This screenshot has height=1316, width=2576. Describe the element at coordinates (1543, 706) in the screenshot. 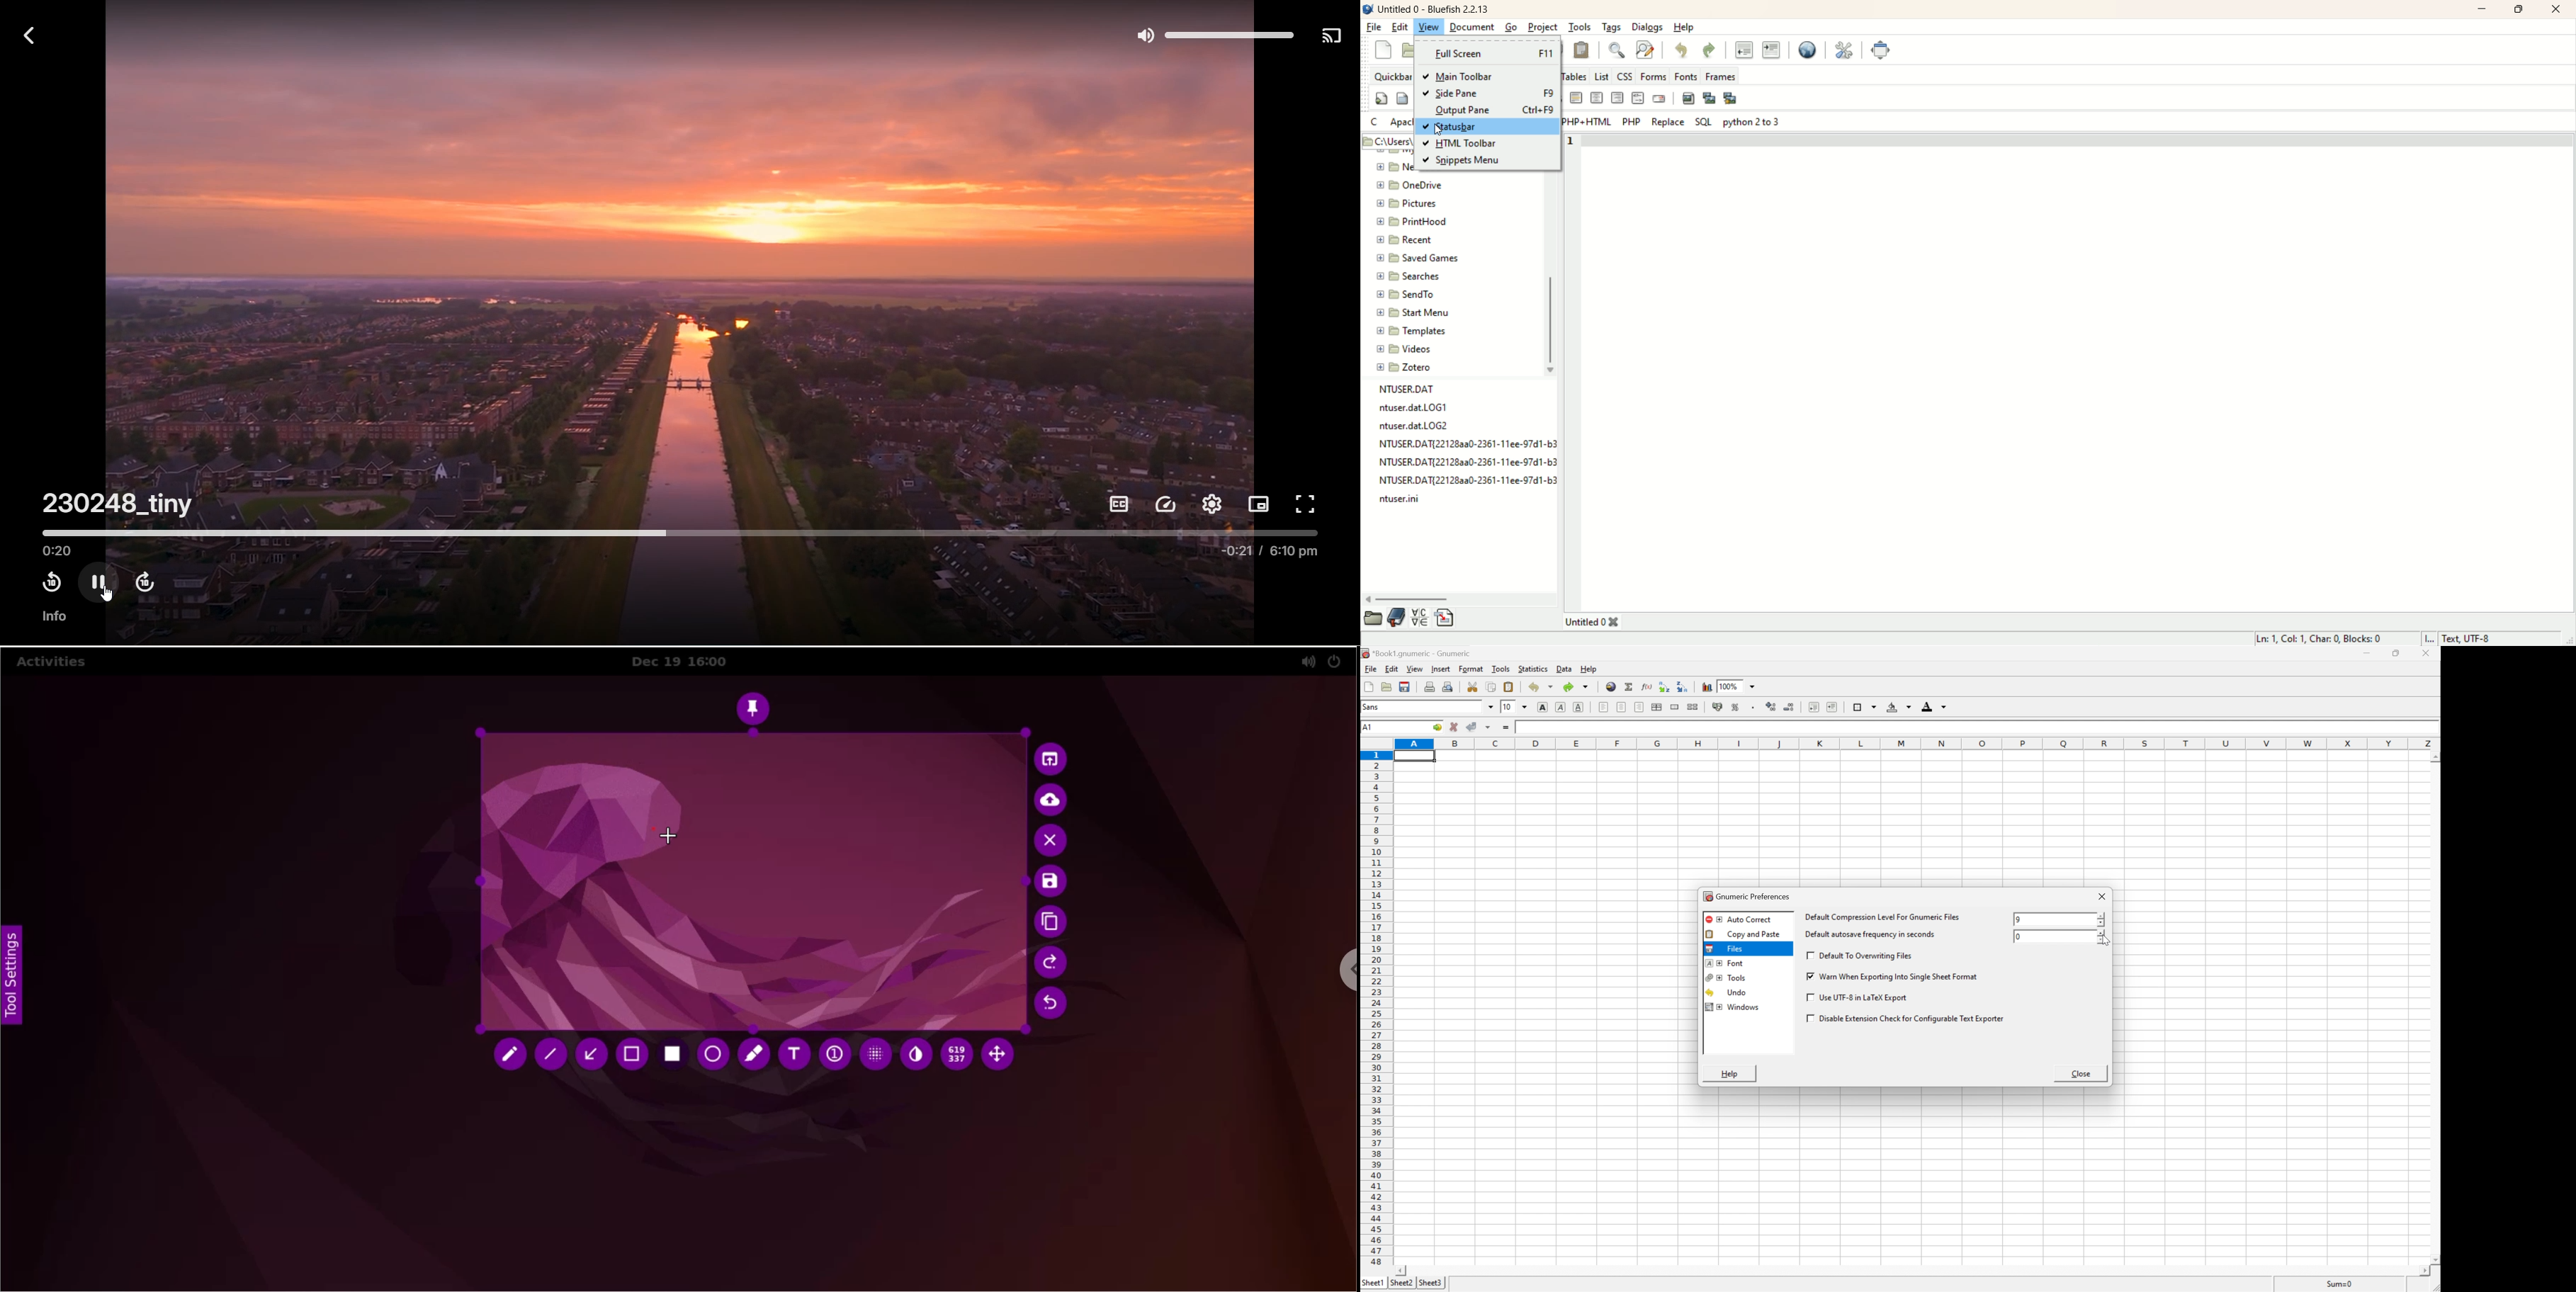

I see `bold` at that location.